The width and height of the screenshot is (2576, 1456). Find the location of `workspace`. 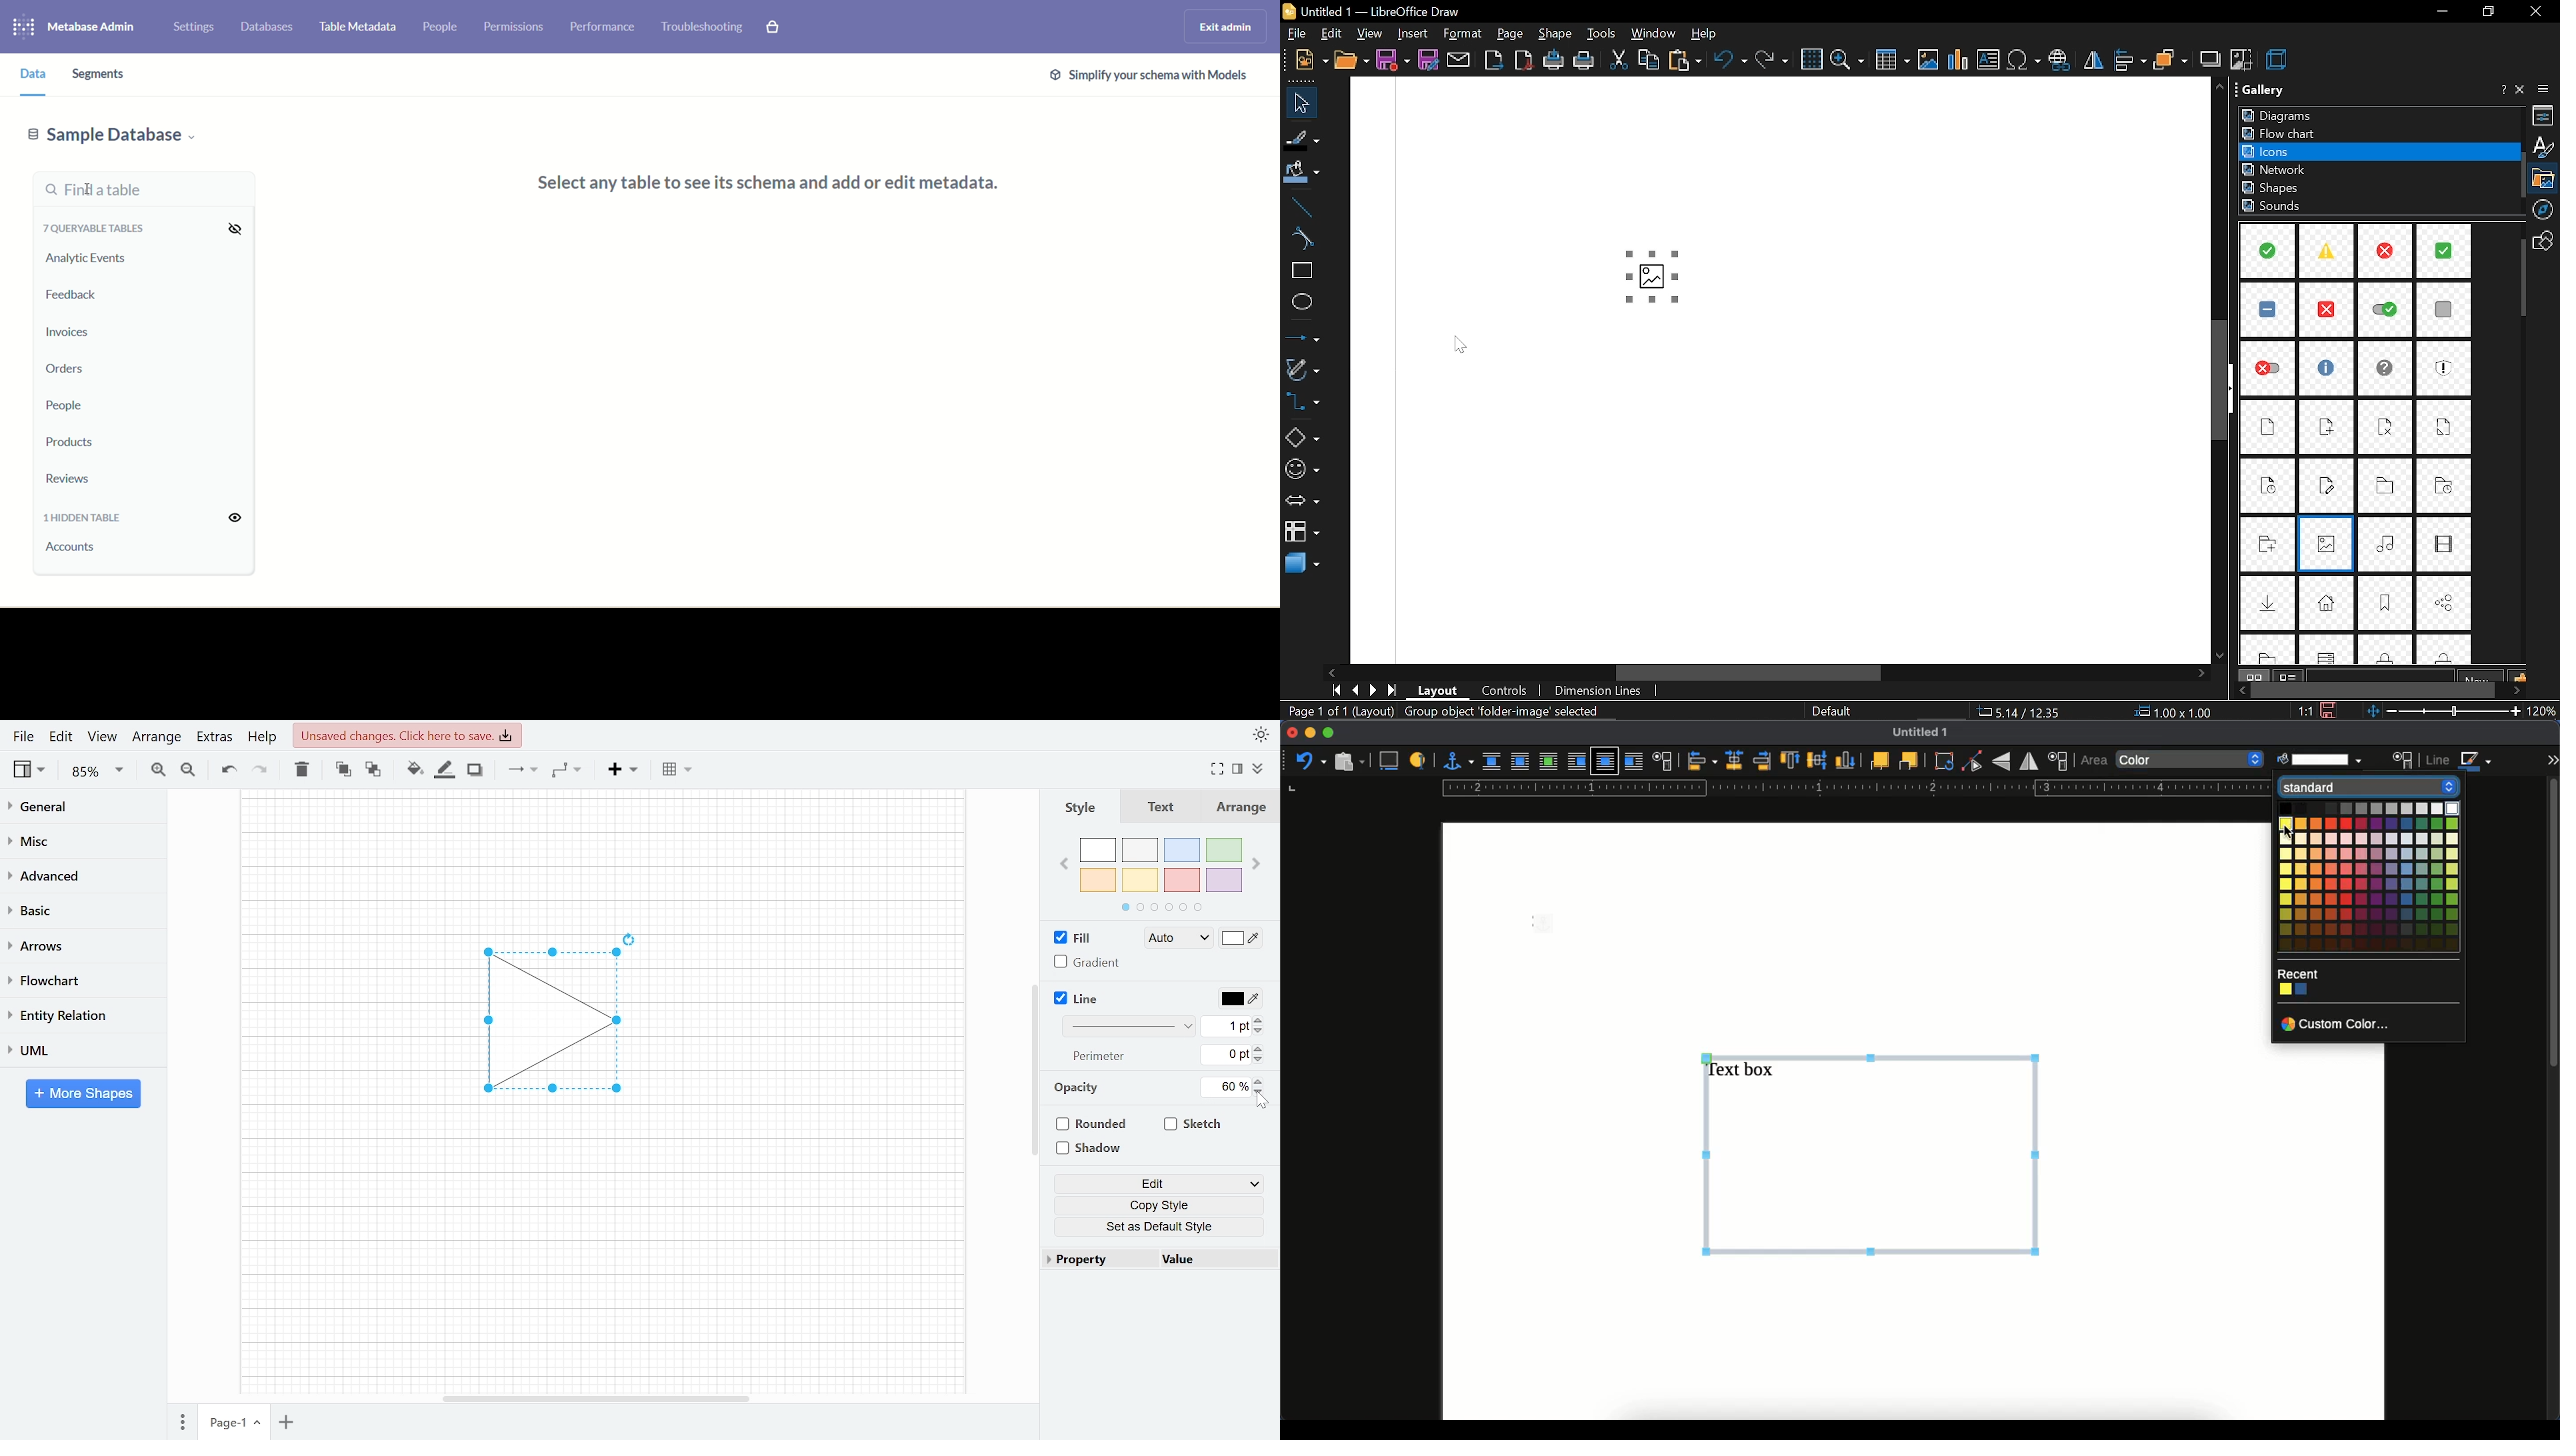

workspace is located at coordinates (601, 1255).